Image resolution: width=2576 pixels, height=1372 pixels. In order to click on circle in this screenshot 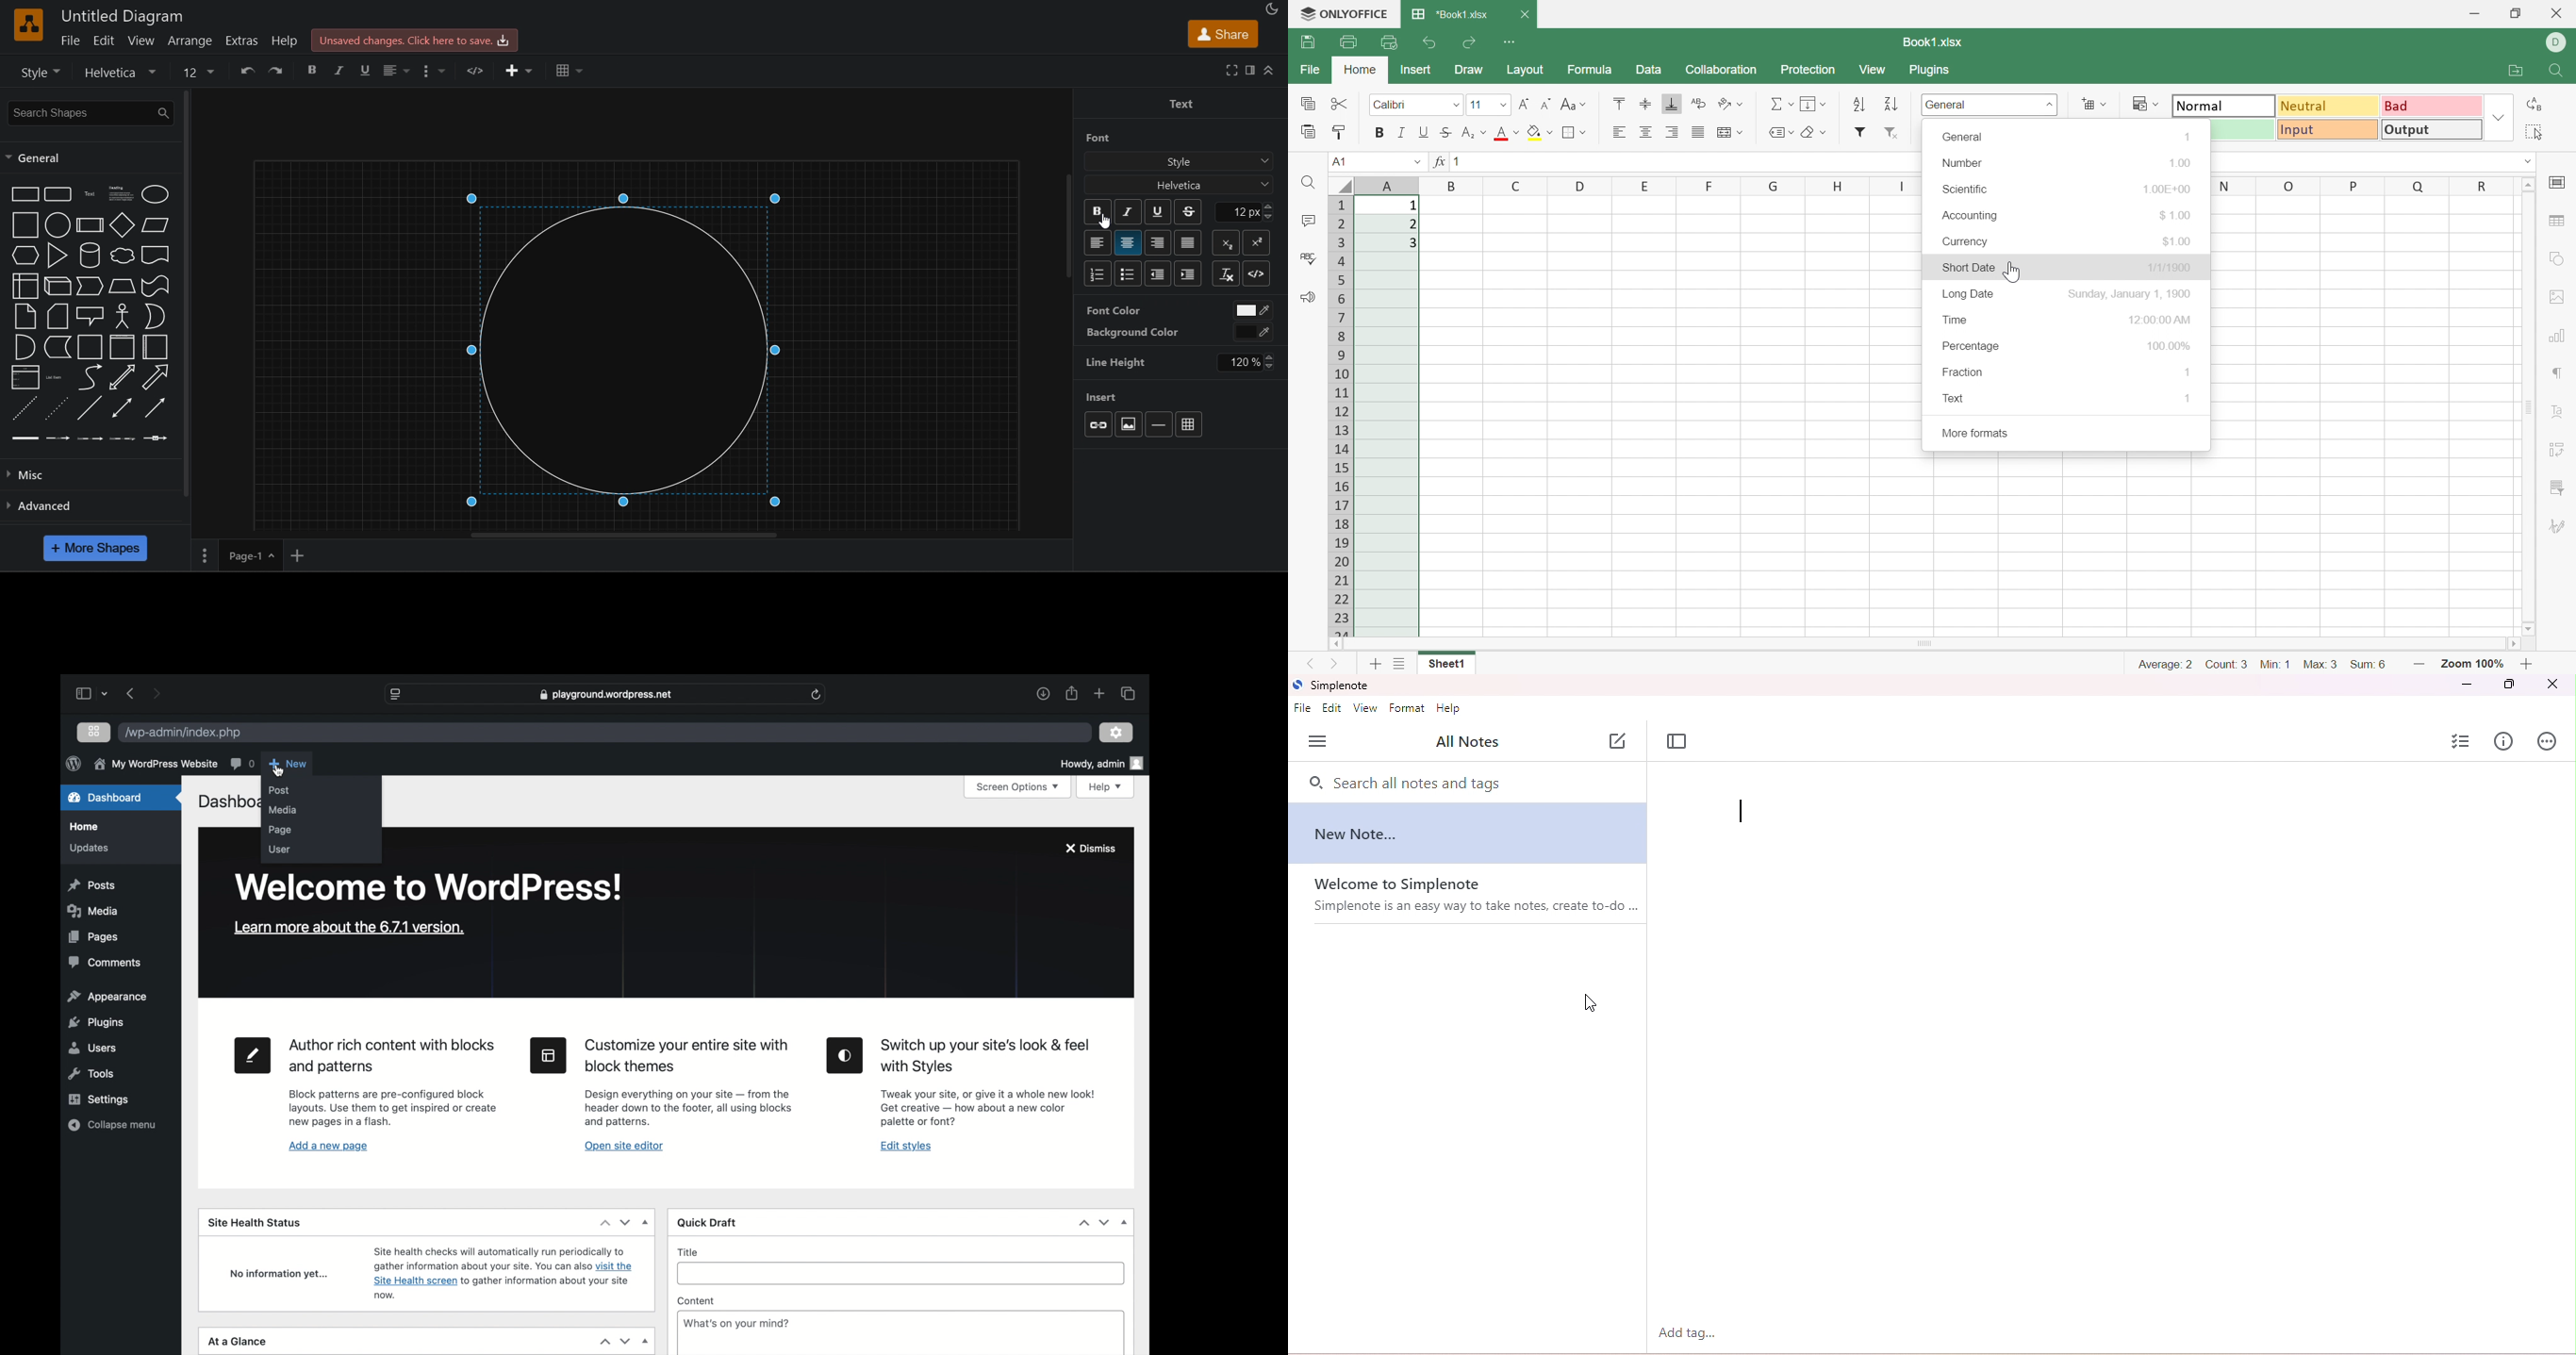, I will do `click(617, 344)`.